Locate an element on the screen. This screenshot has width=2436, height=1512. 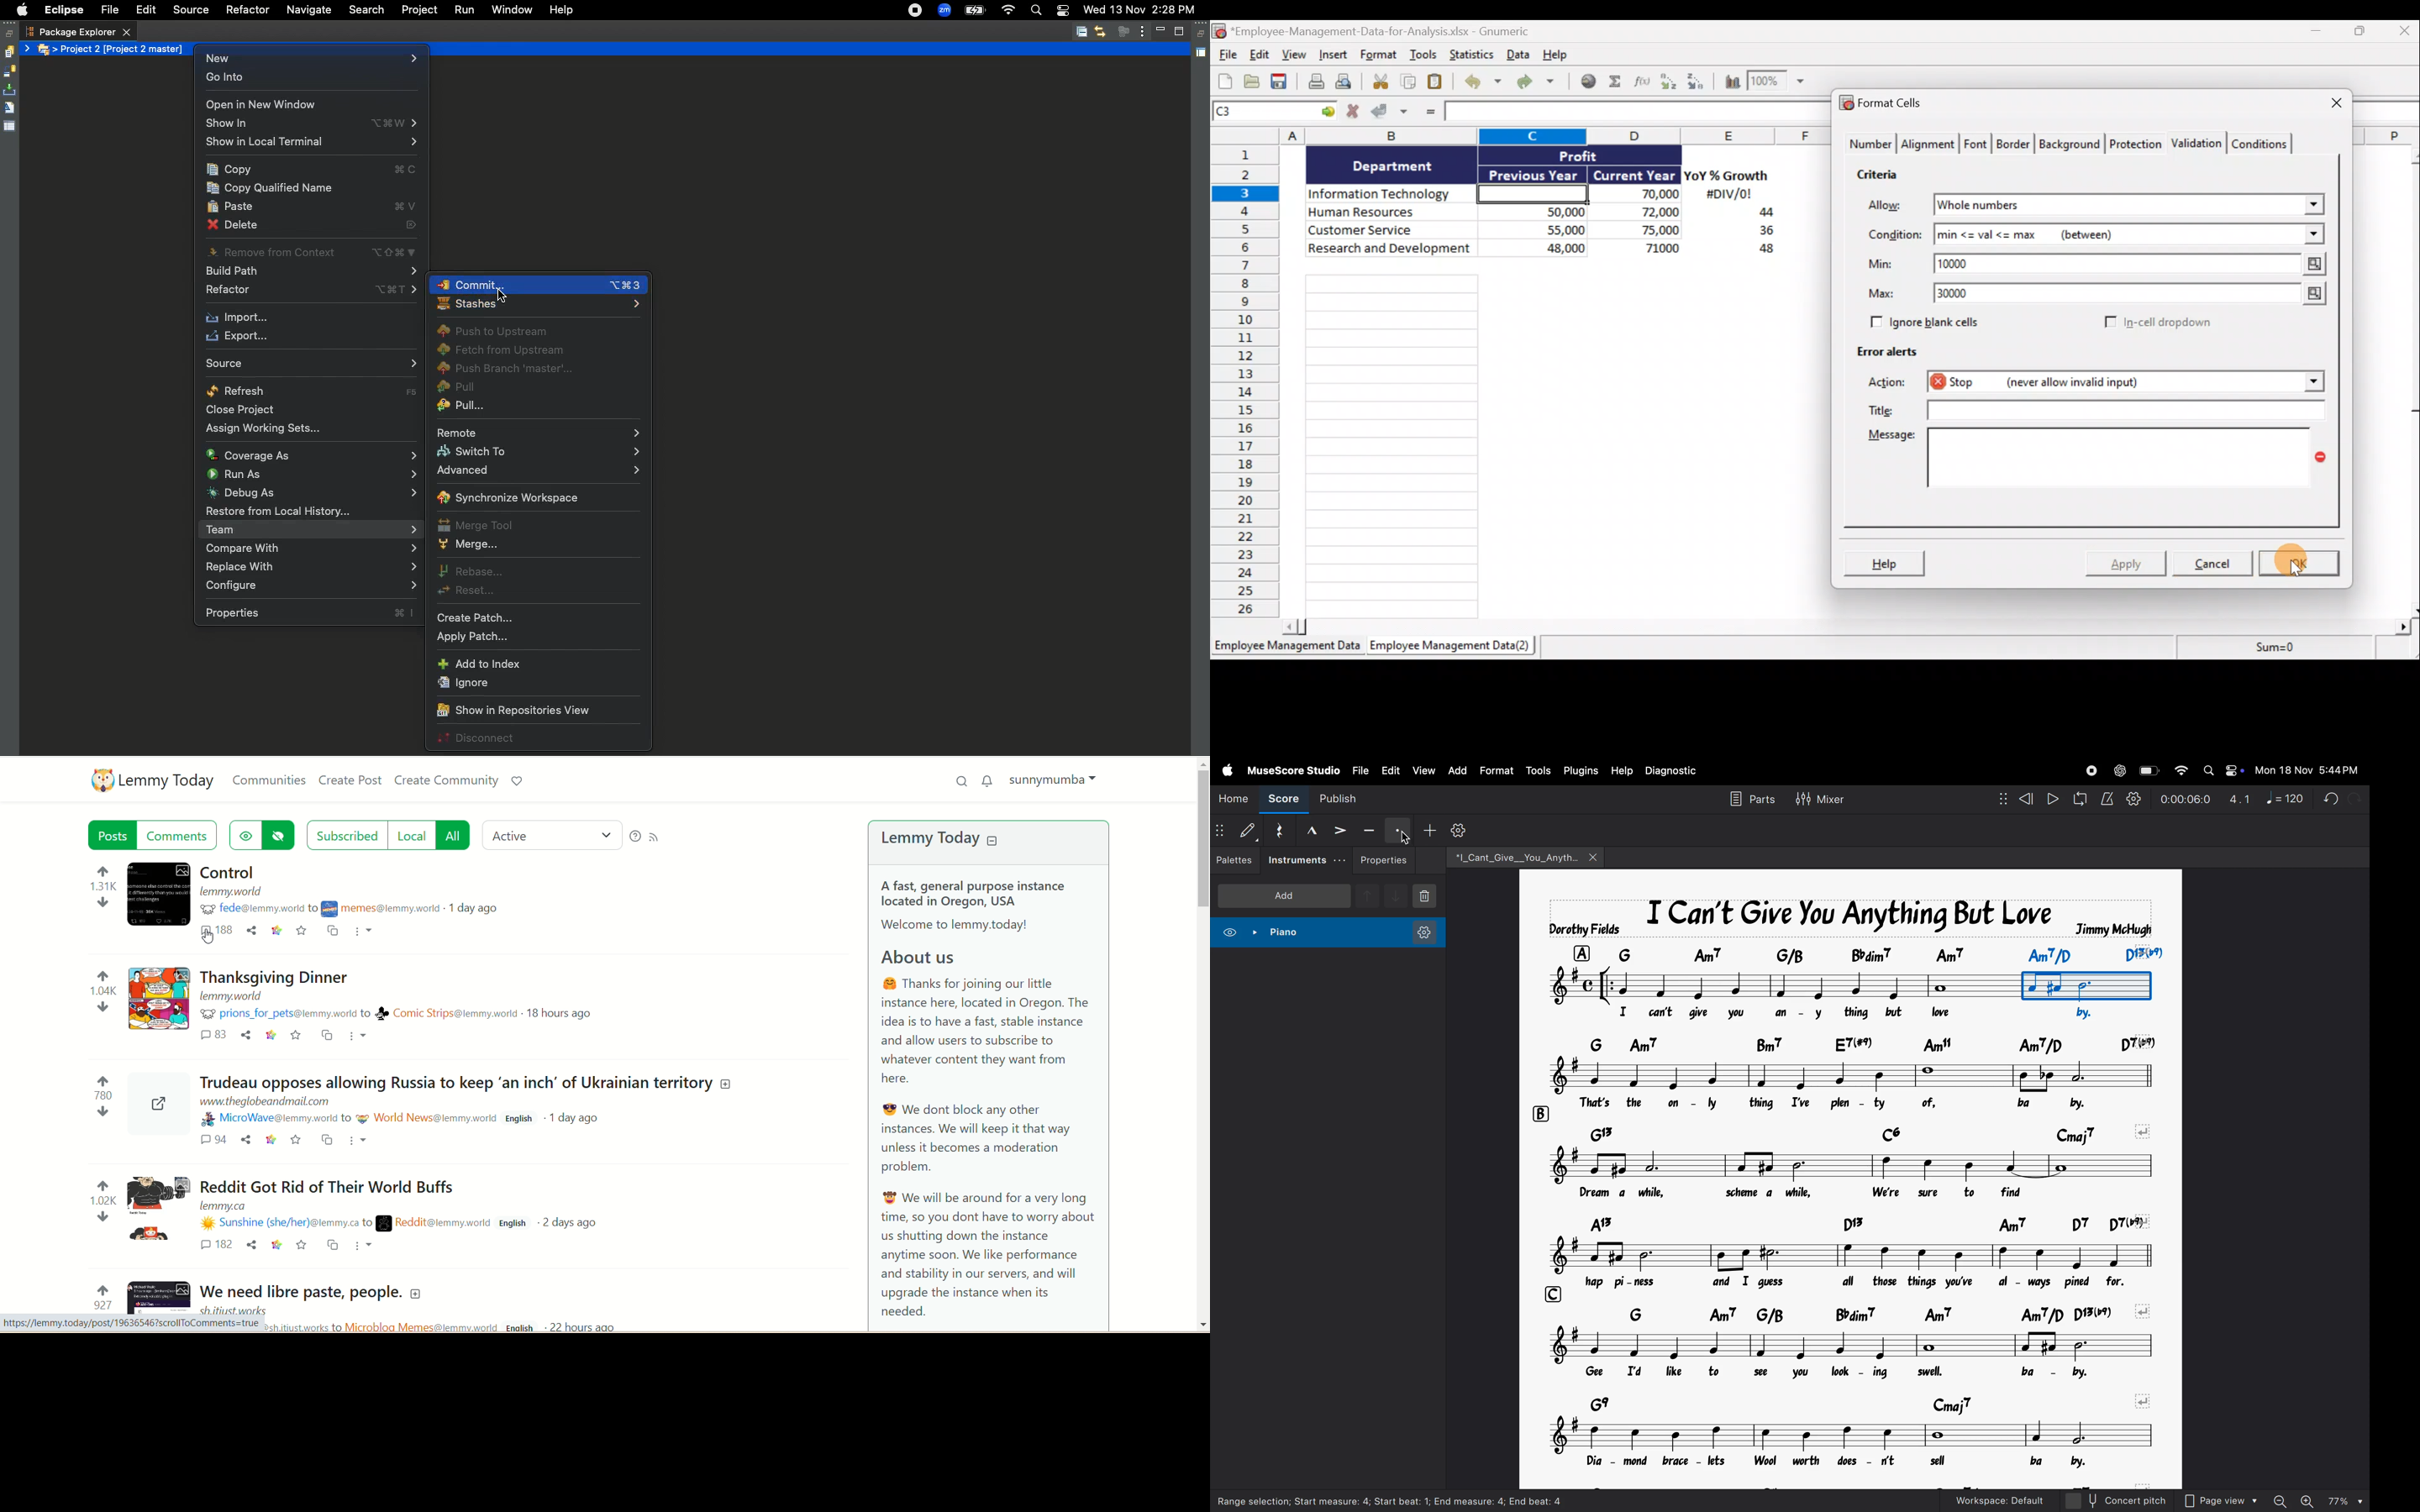
Support lemmy is located at coordinates (514, 782).